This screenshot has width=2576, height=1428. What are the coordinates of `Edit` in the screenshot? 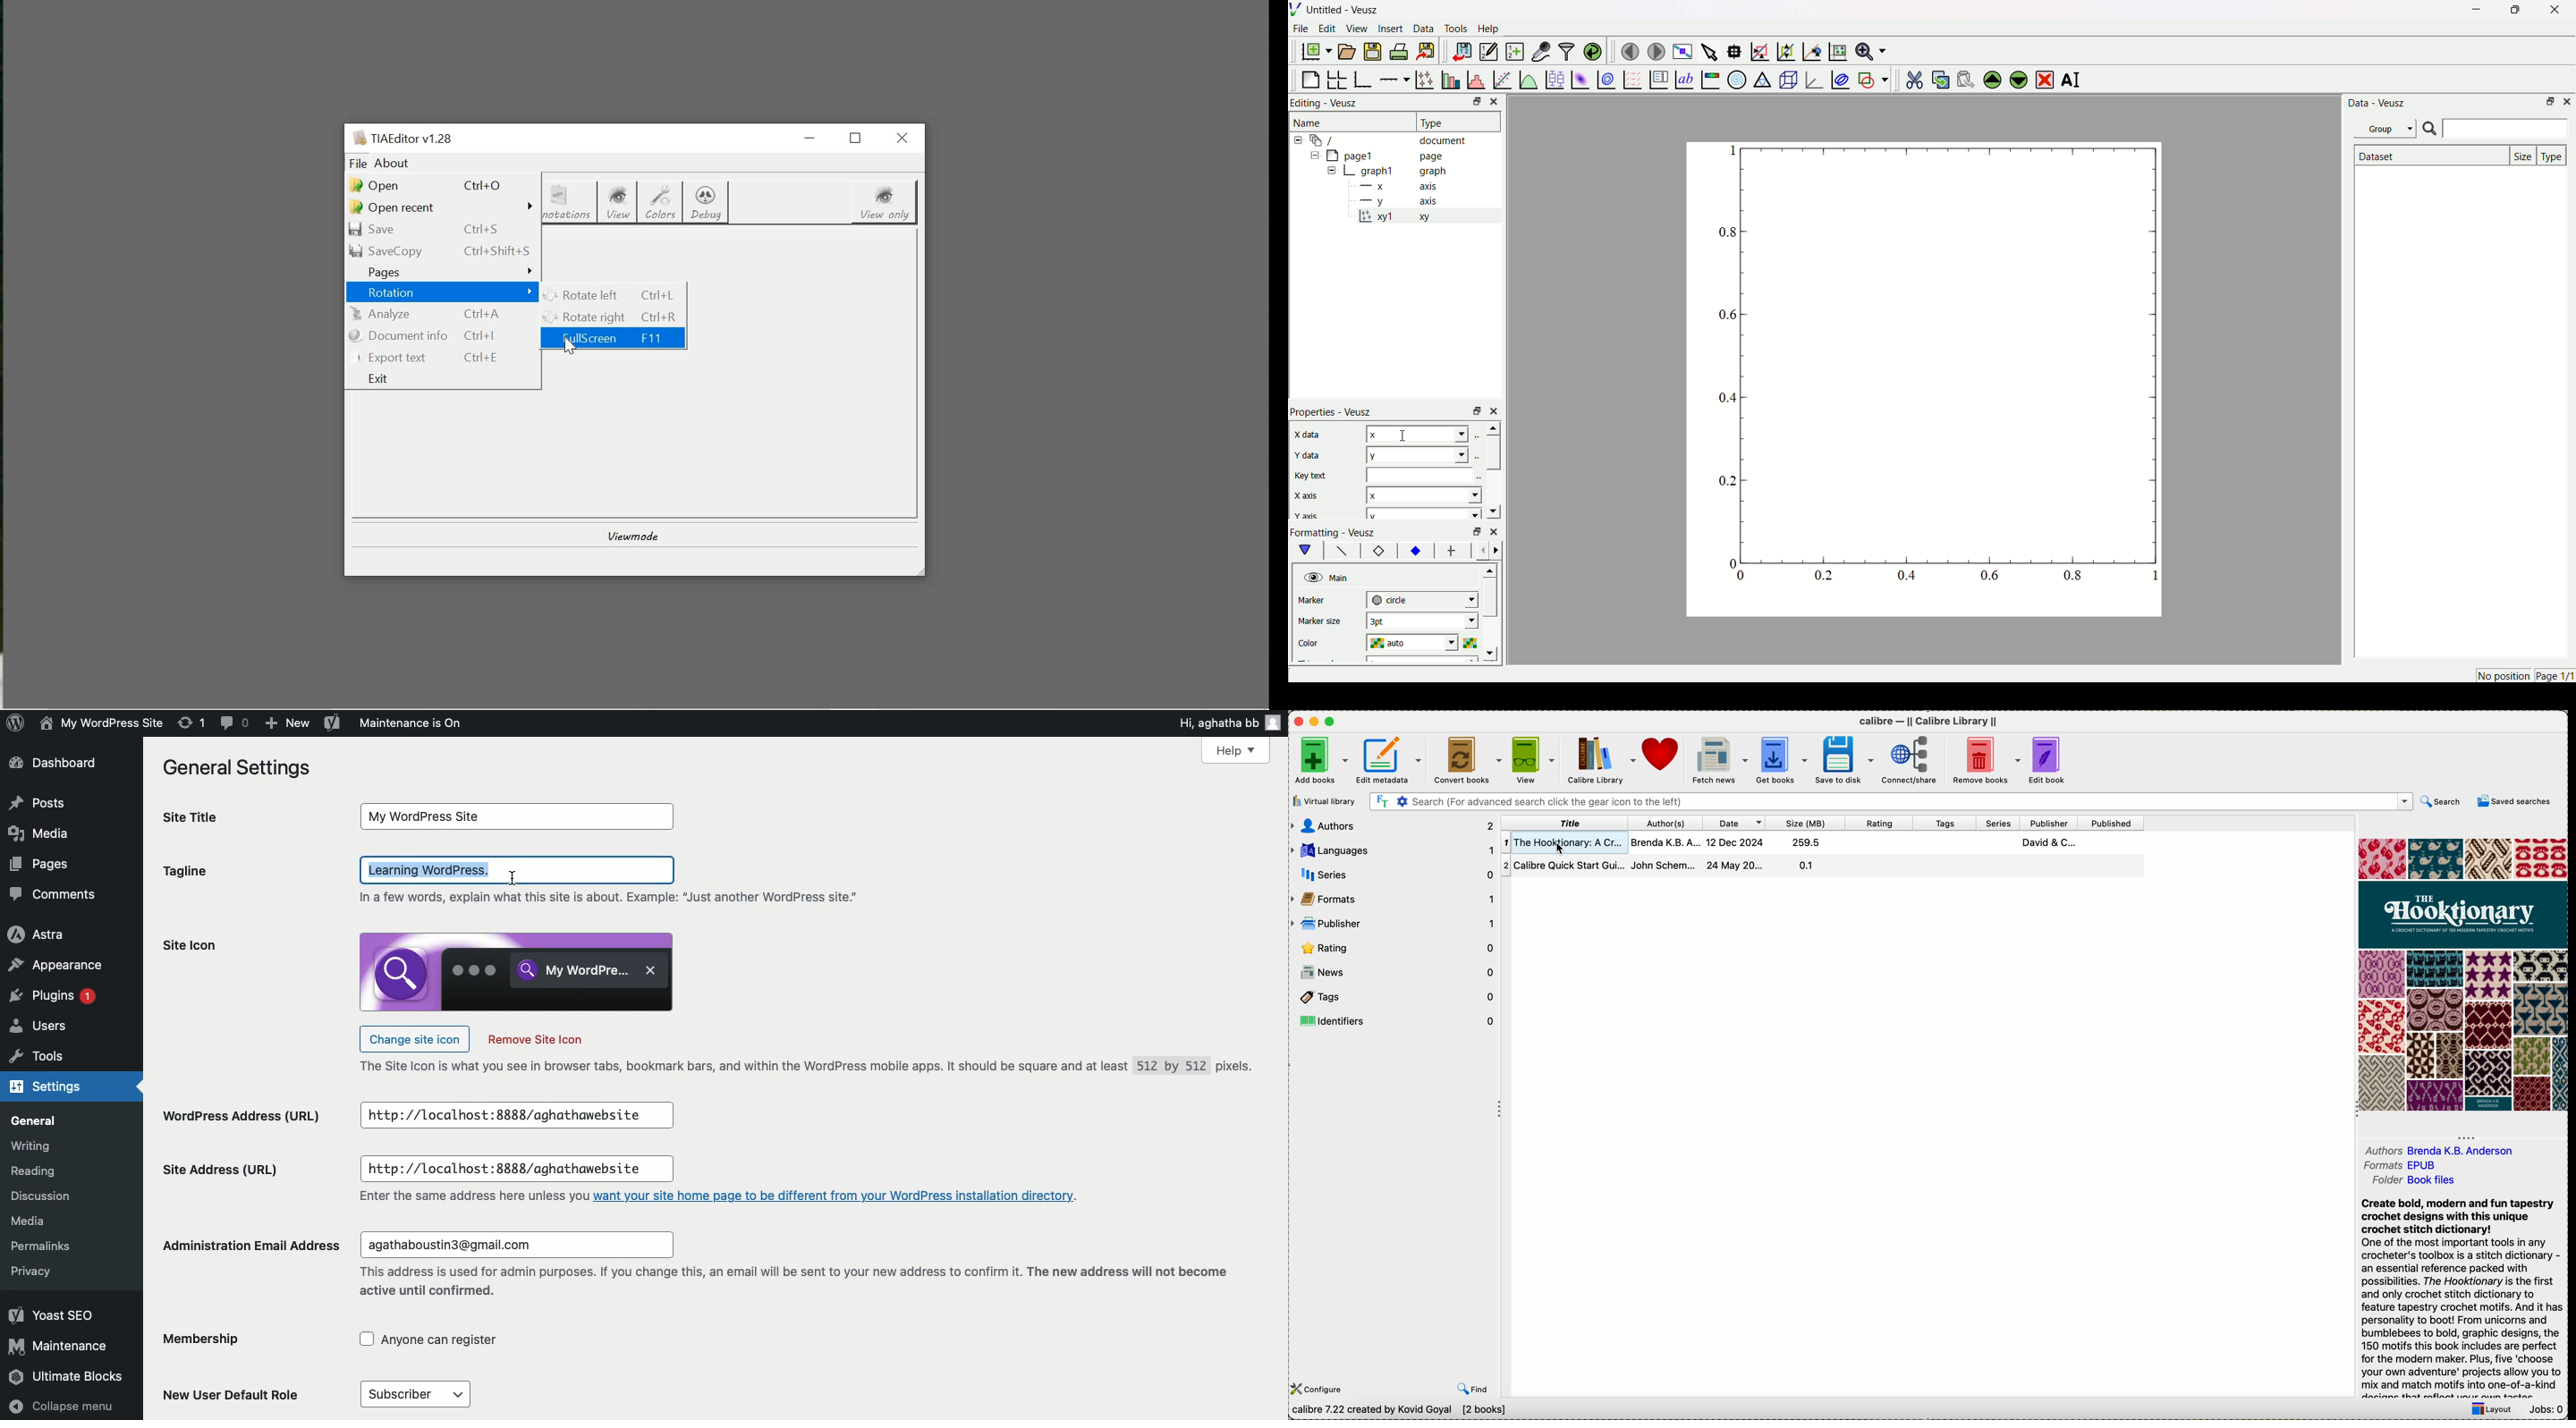 It's located at (1328, 30).